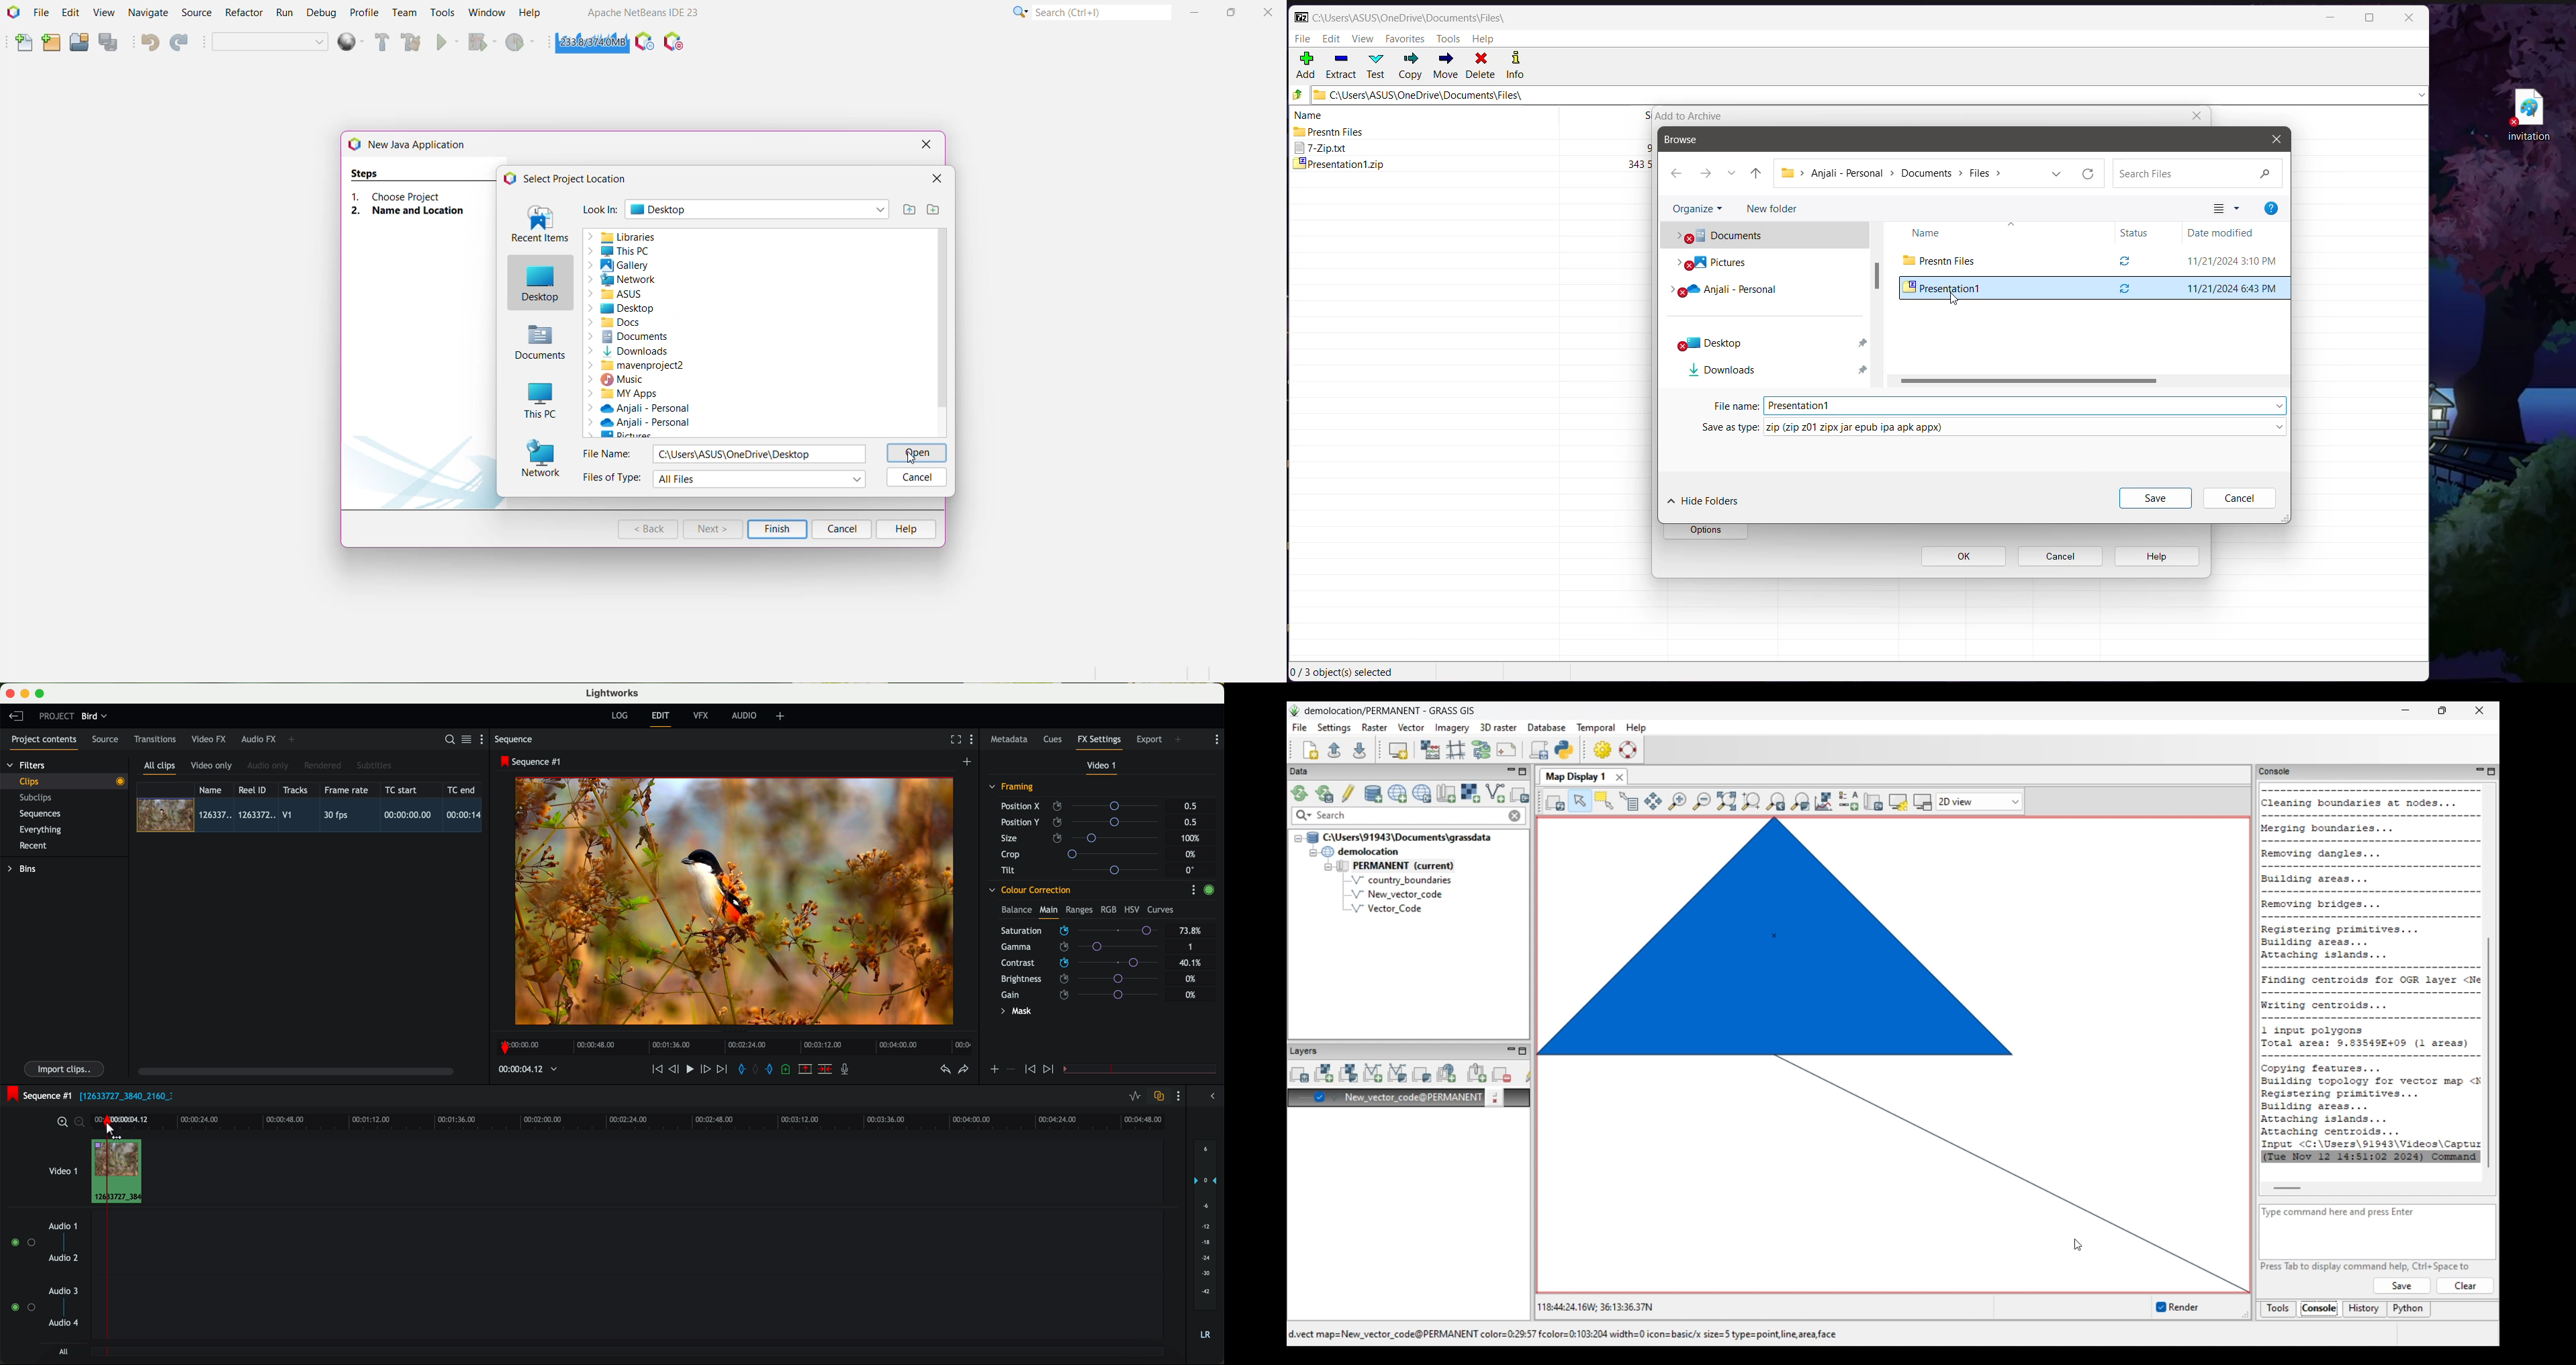  What do you see at coordinates (1161, 910) in the screenshot?
I see `curves` at bounding box center [1161, 910].